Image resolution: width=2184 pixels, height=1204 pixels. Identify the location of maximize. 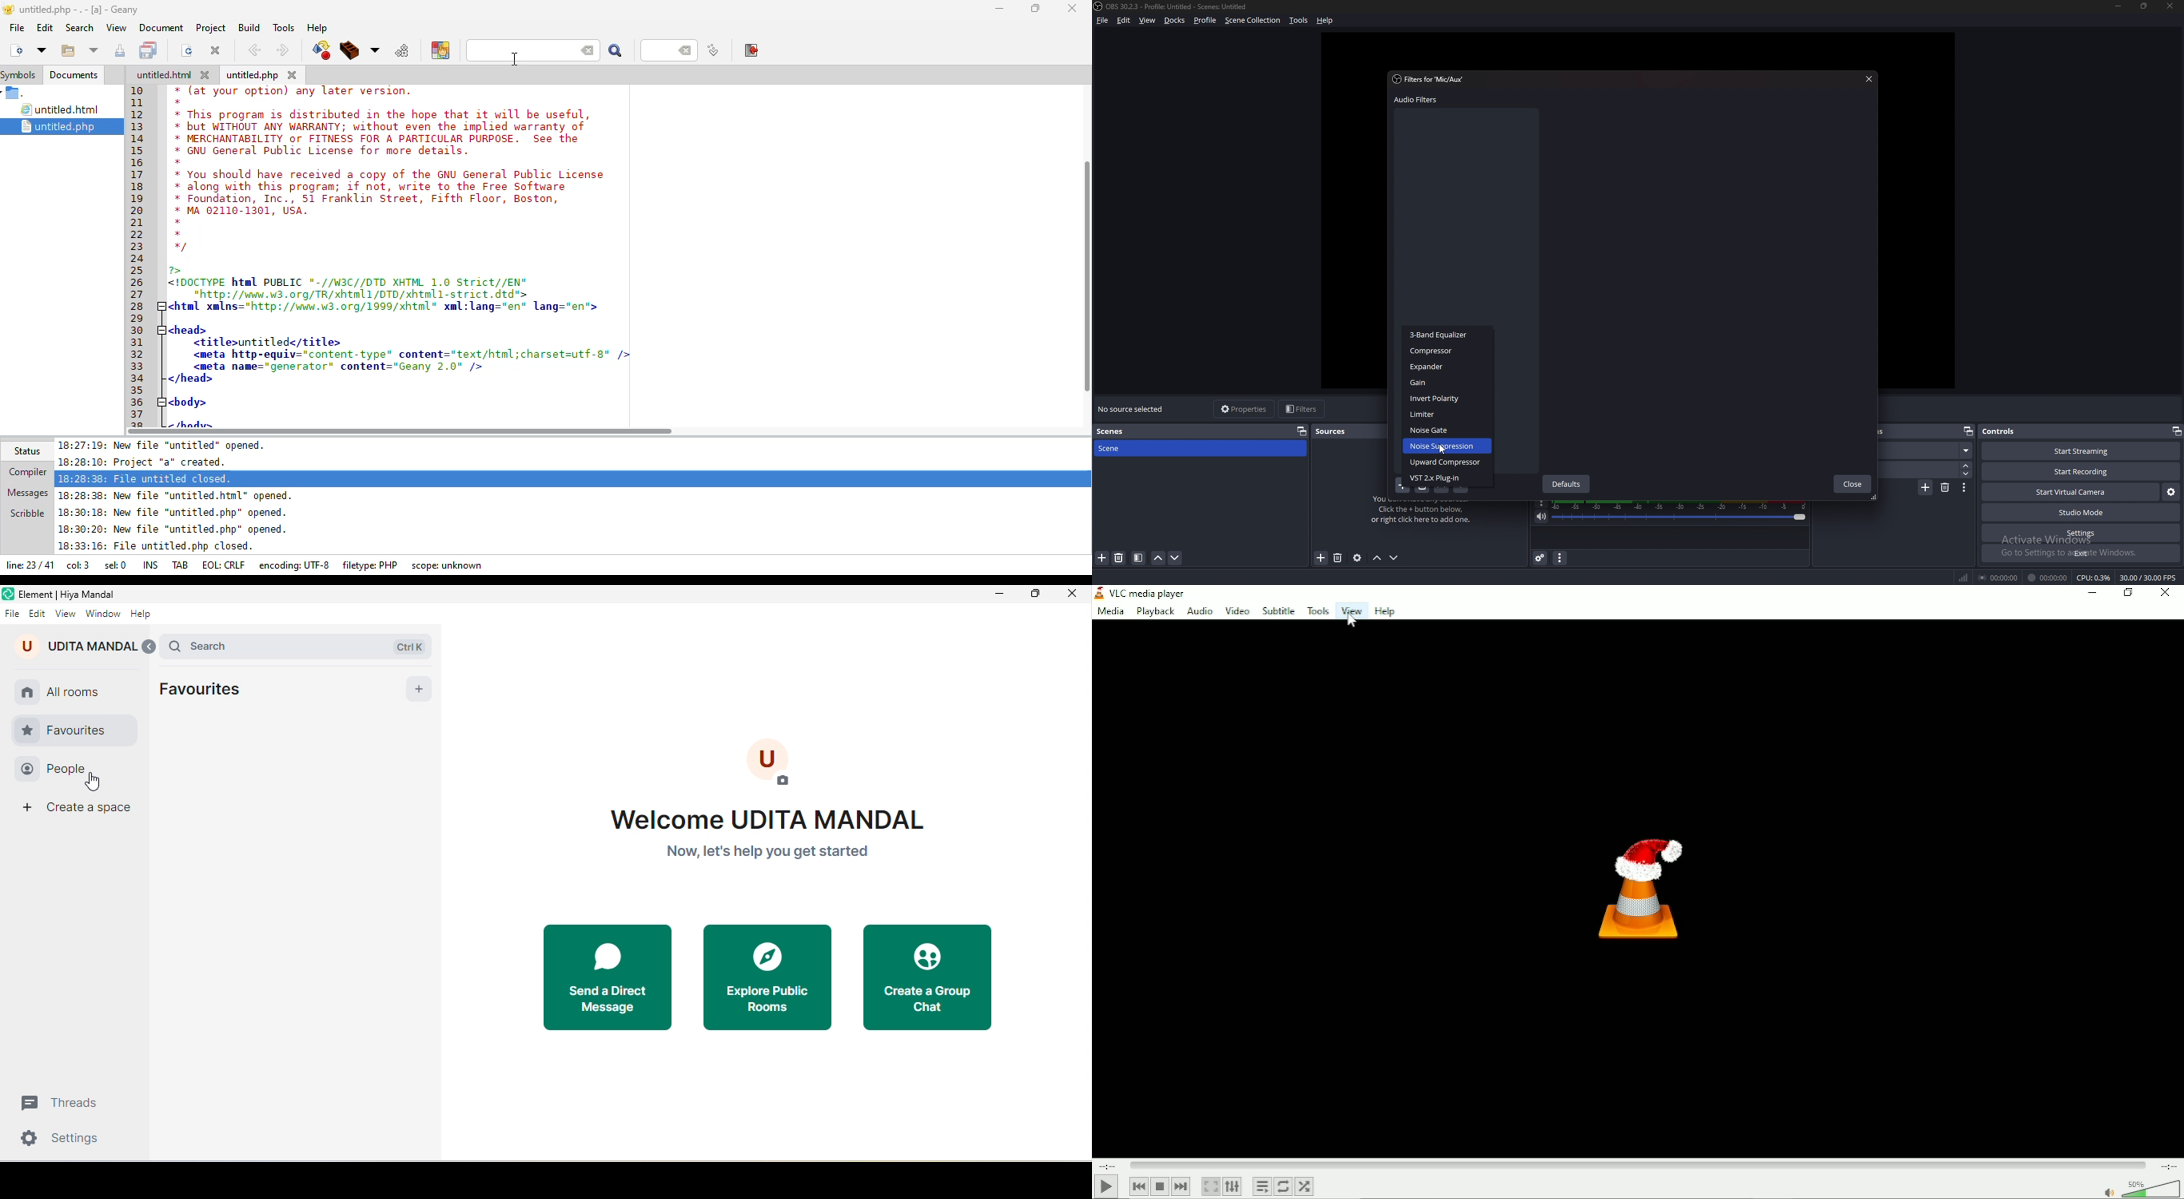
(1039, 594).